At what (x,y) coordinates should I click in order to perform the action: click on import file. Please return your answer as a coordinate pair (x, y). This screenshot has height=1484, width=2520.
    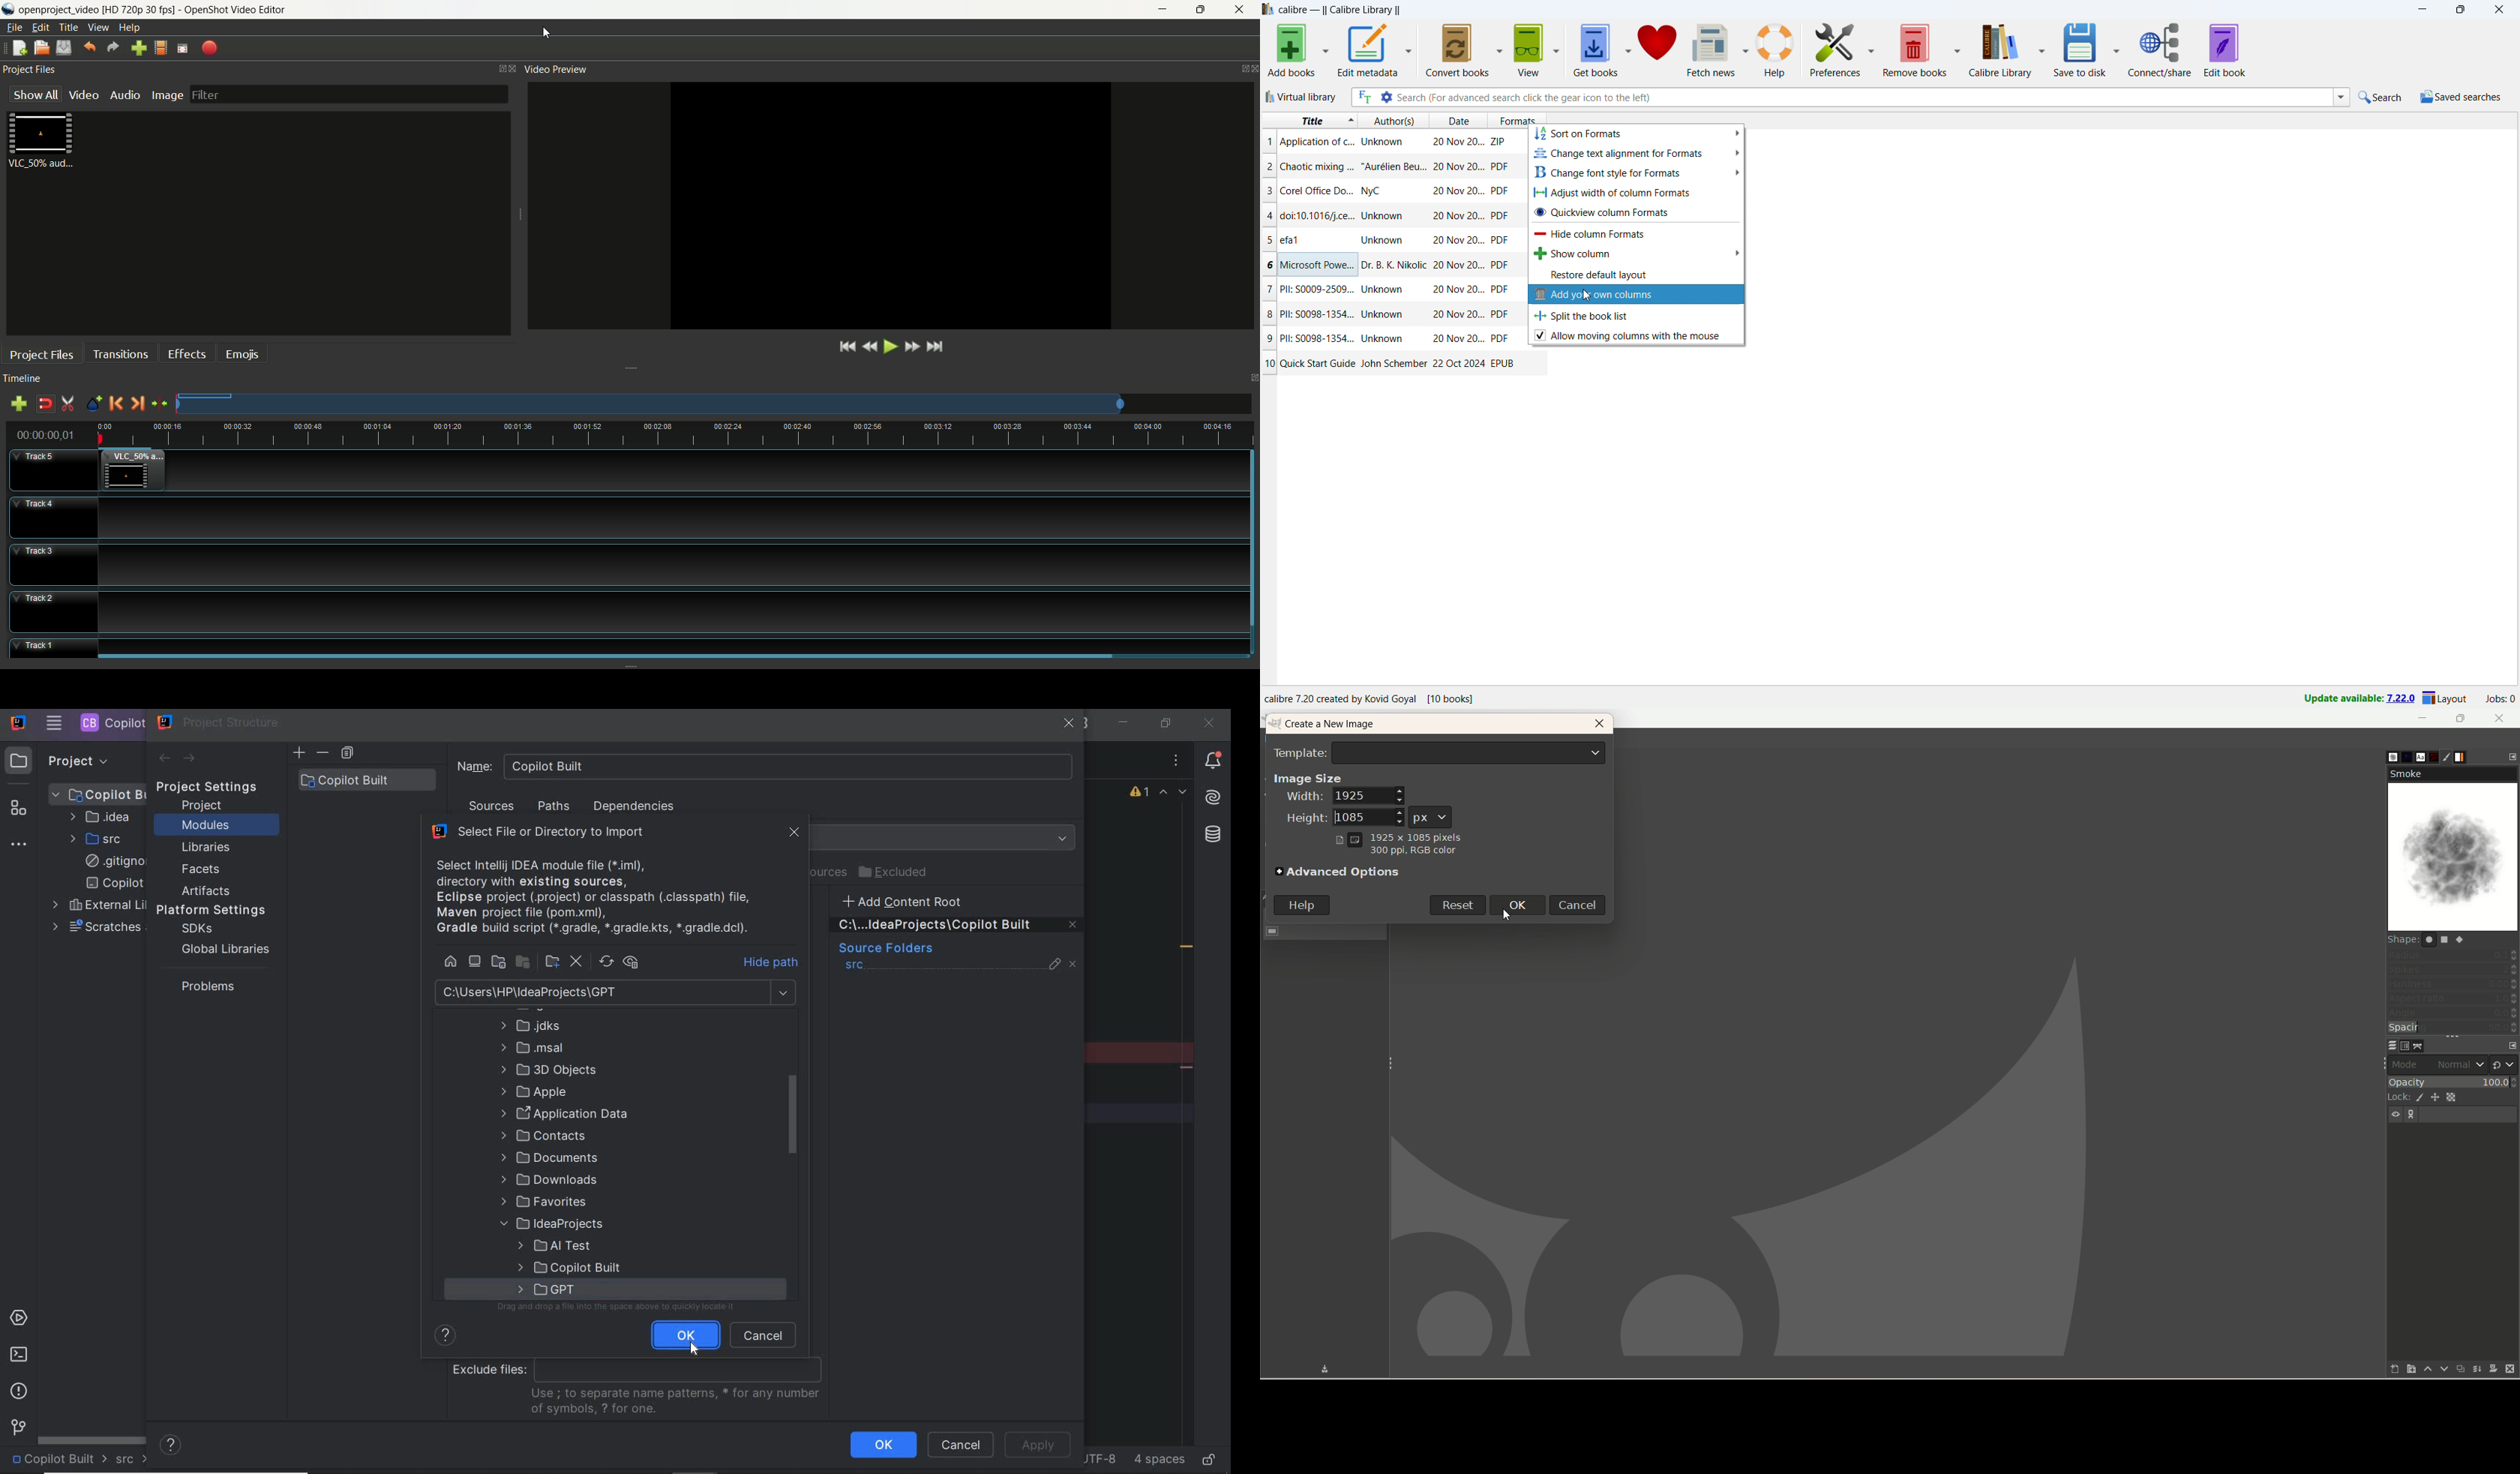
    Looking at the image, I should click on (135, 49).